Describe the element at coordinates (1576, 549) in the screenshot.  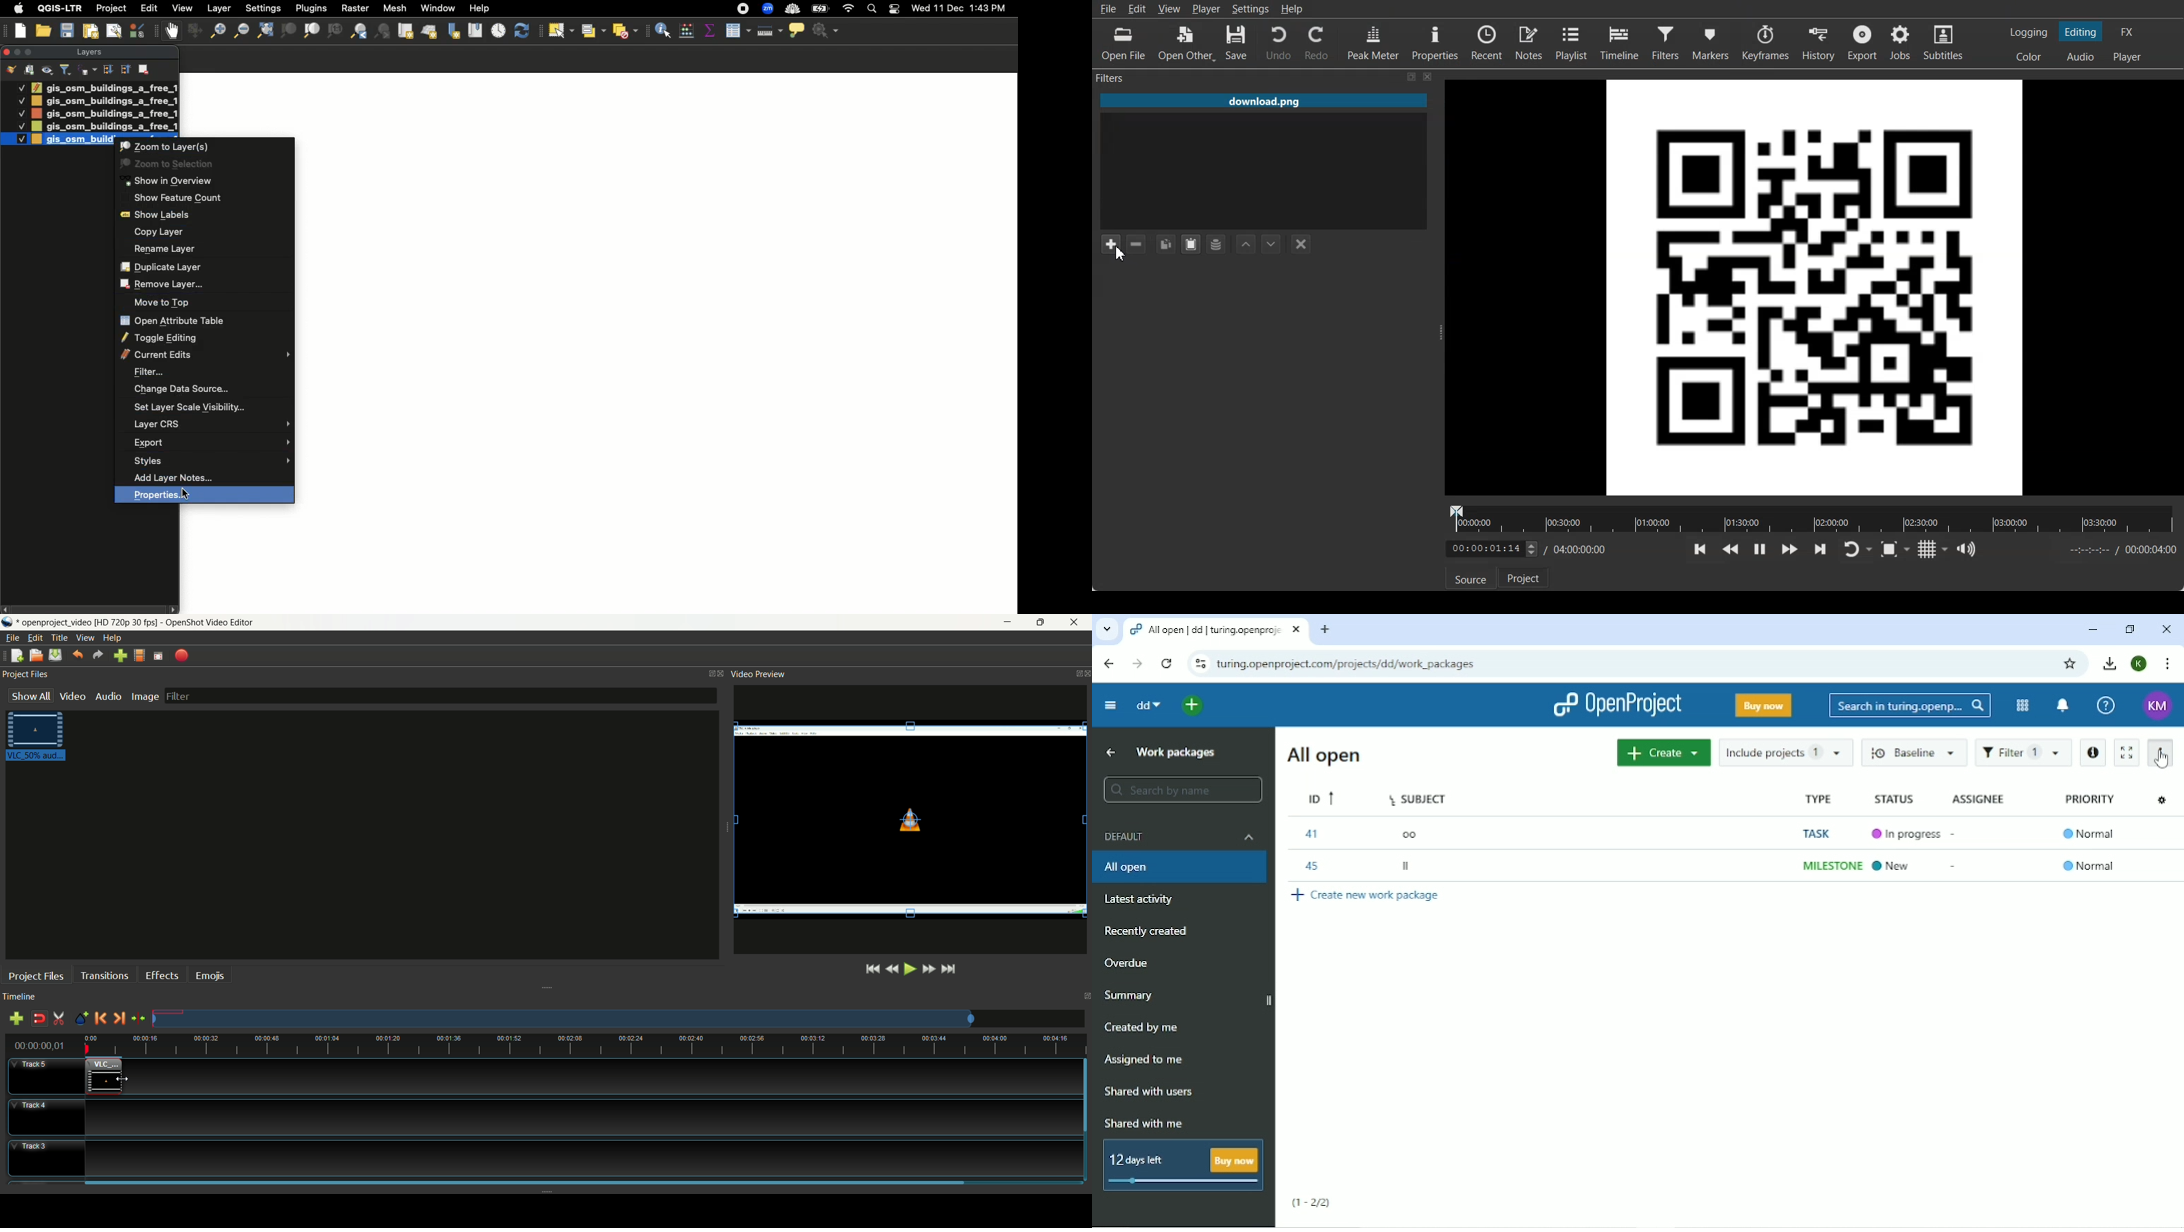
I see `Timing ` at that location.